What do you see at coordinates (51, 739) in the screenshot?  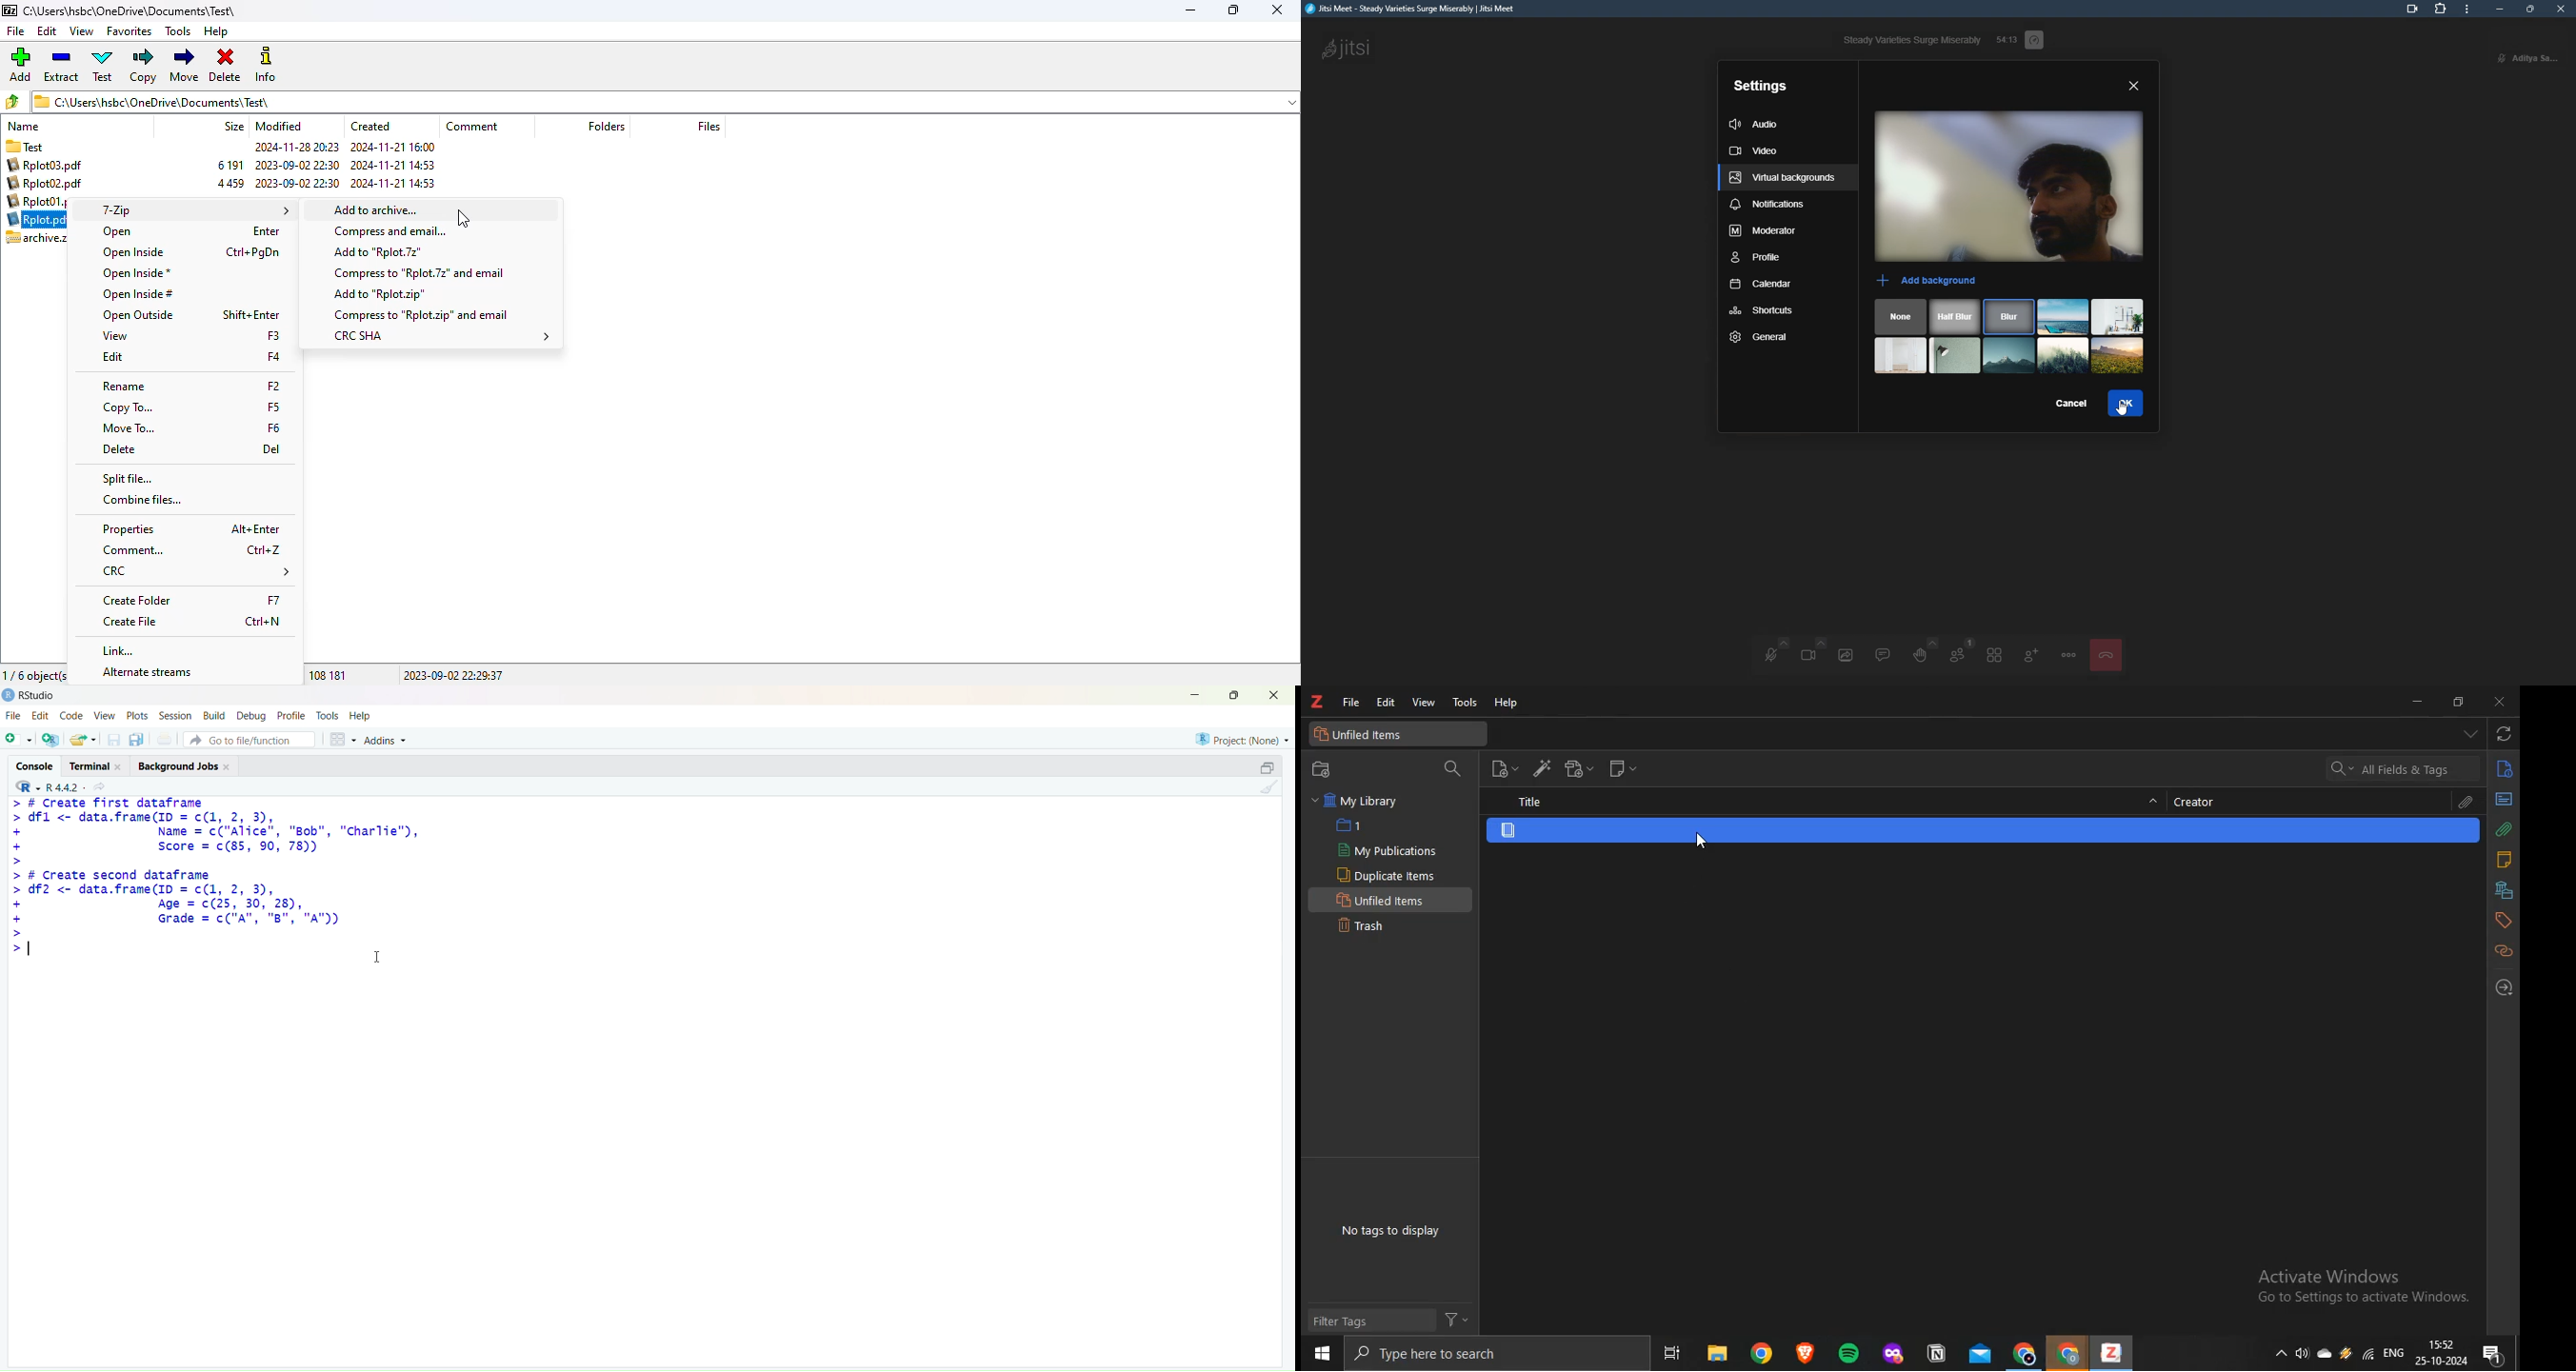 I see `create a project` at bounding box center [51, 739].